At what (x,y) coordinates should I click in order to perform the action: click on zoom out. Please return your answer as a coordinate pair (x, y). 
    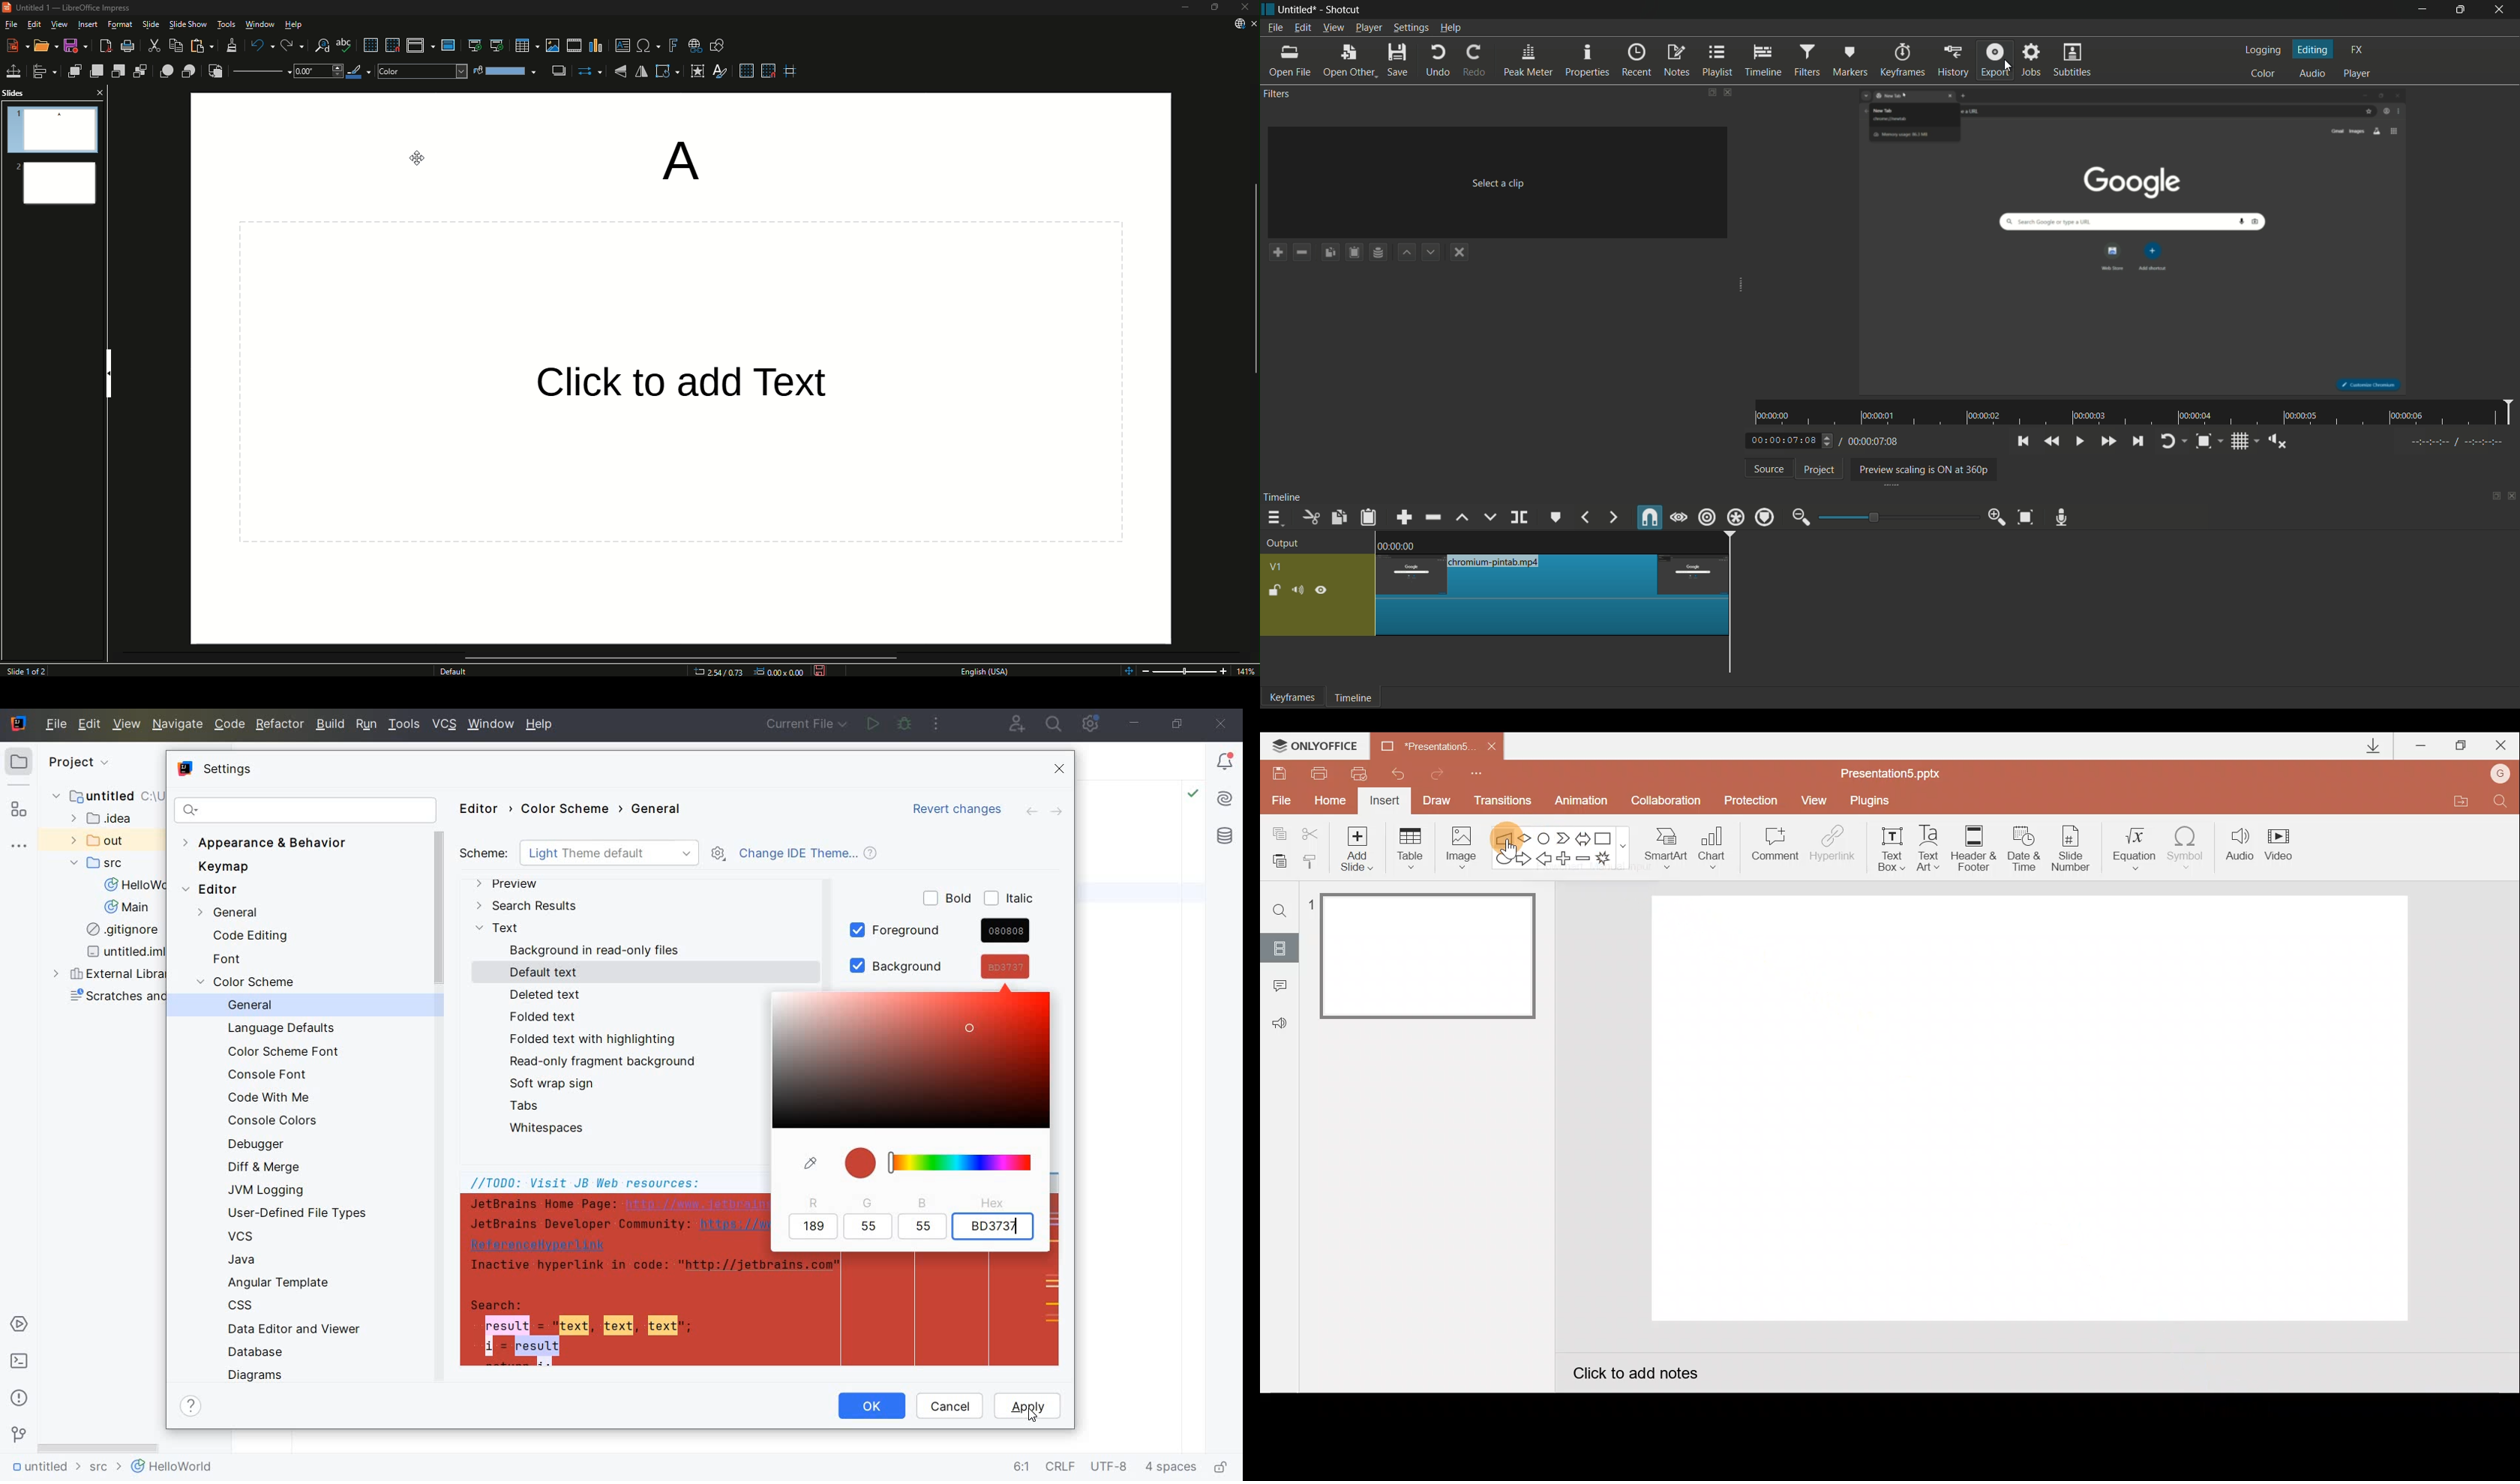
    Looking at the image, I should click on (1801, 518).